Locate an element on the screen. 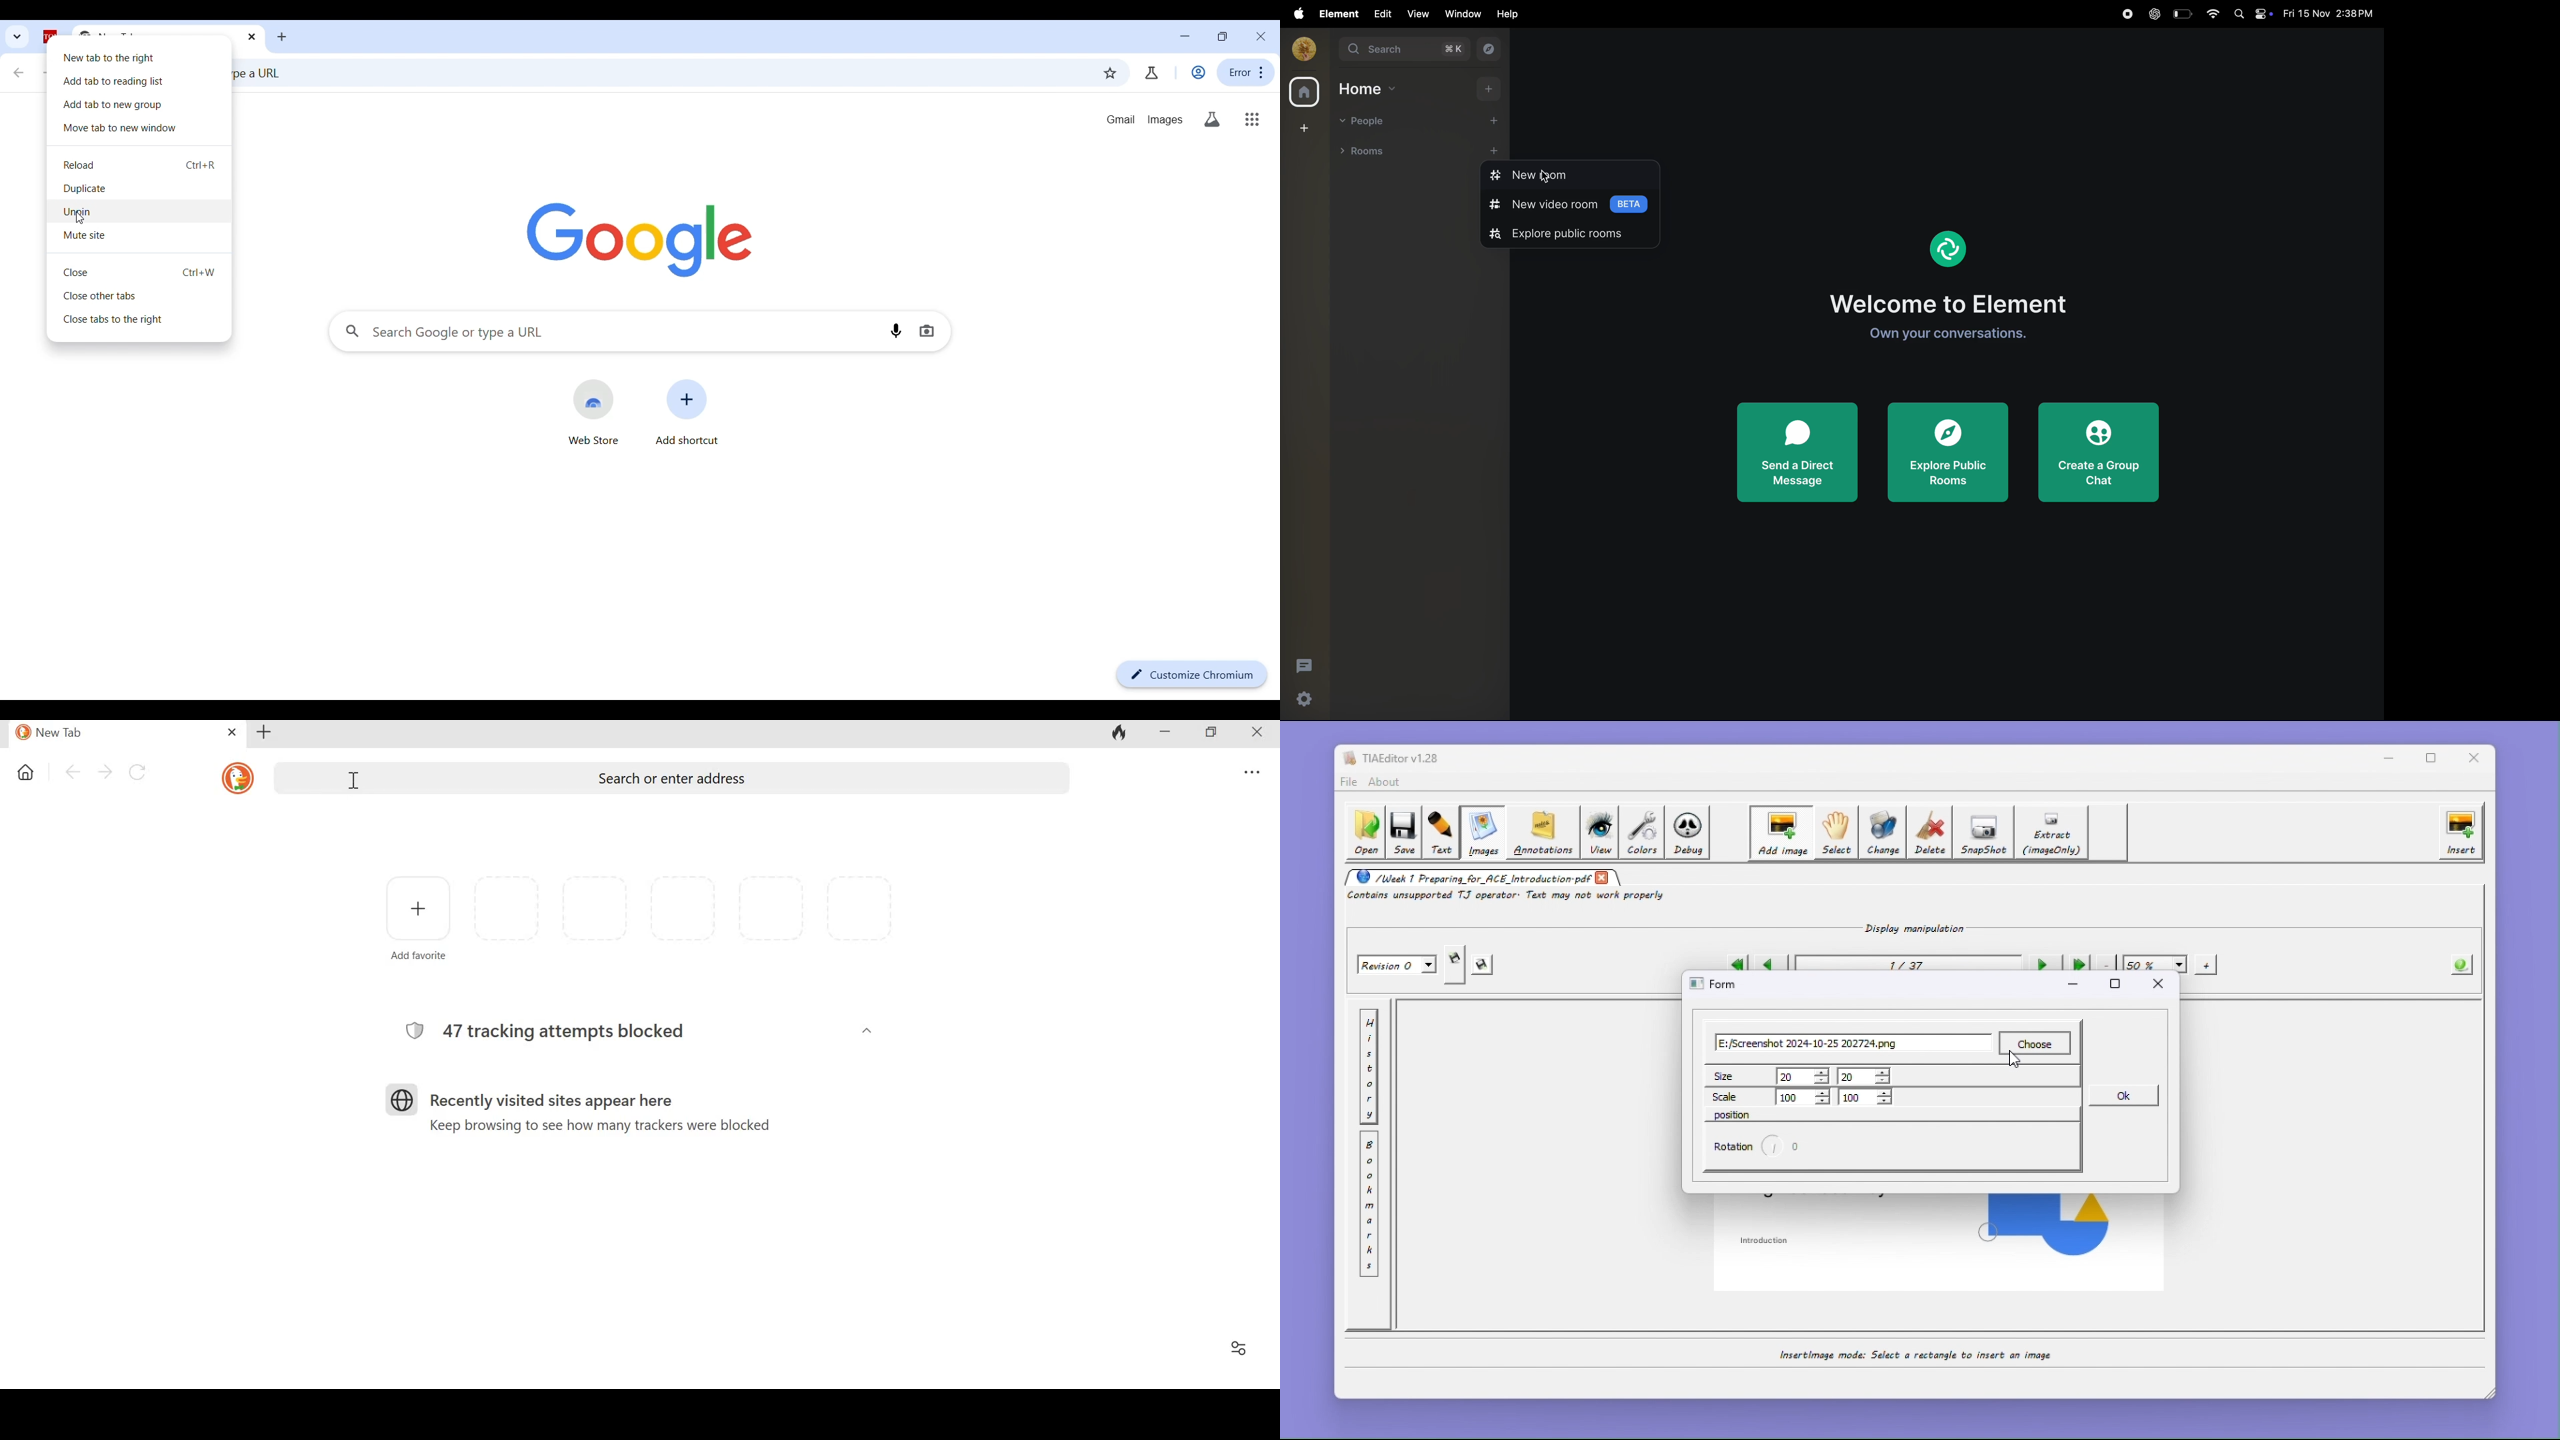 The width and height of the screenshot is (2576, 1456). Reload tab is located at coordinates (141, 165).